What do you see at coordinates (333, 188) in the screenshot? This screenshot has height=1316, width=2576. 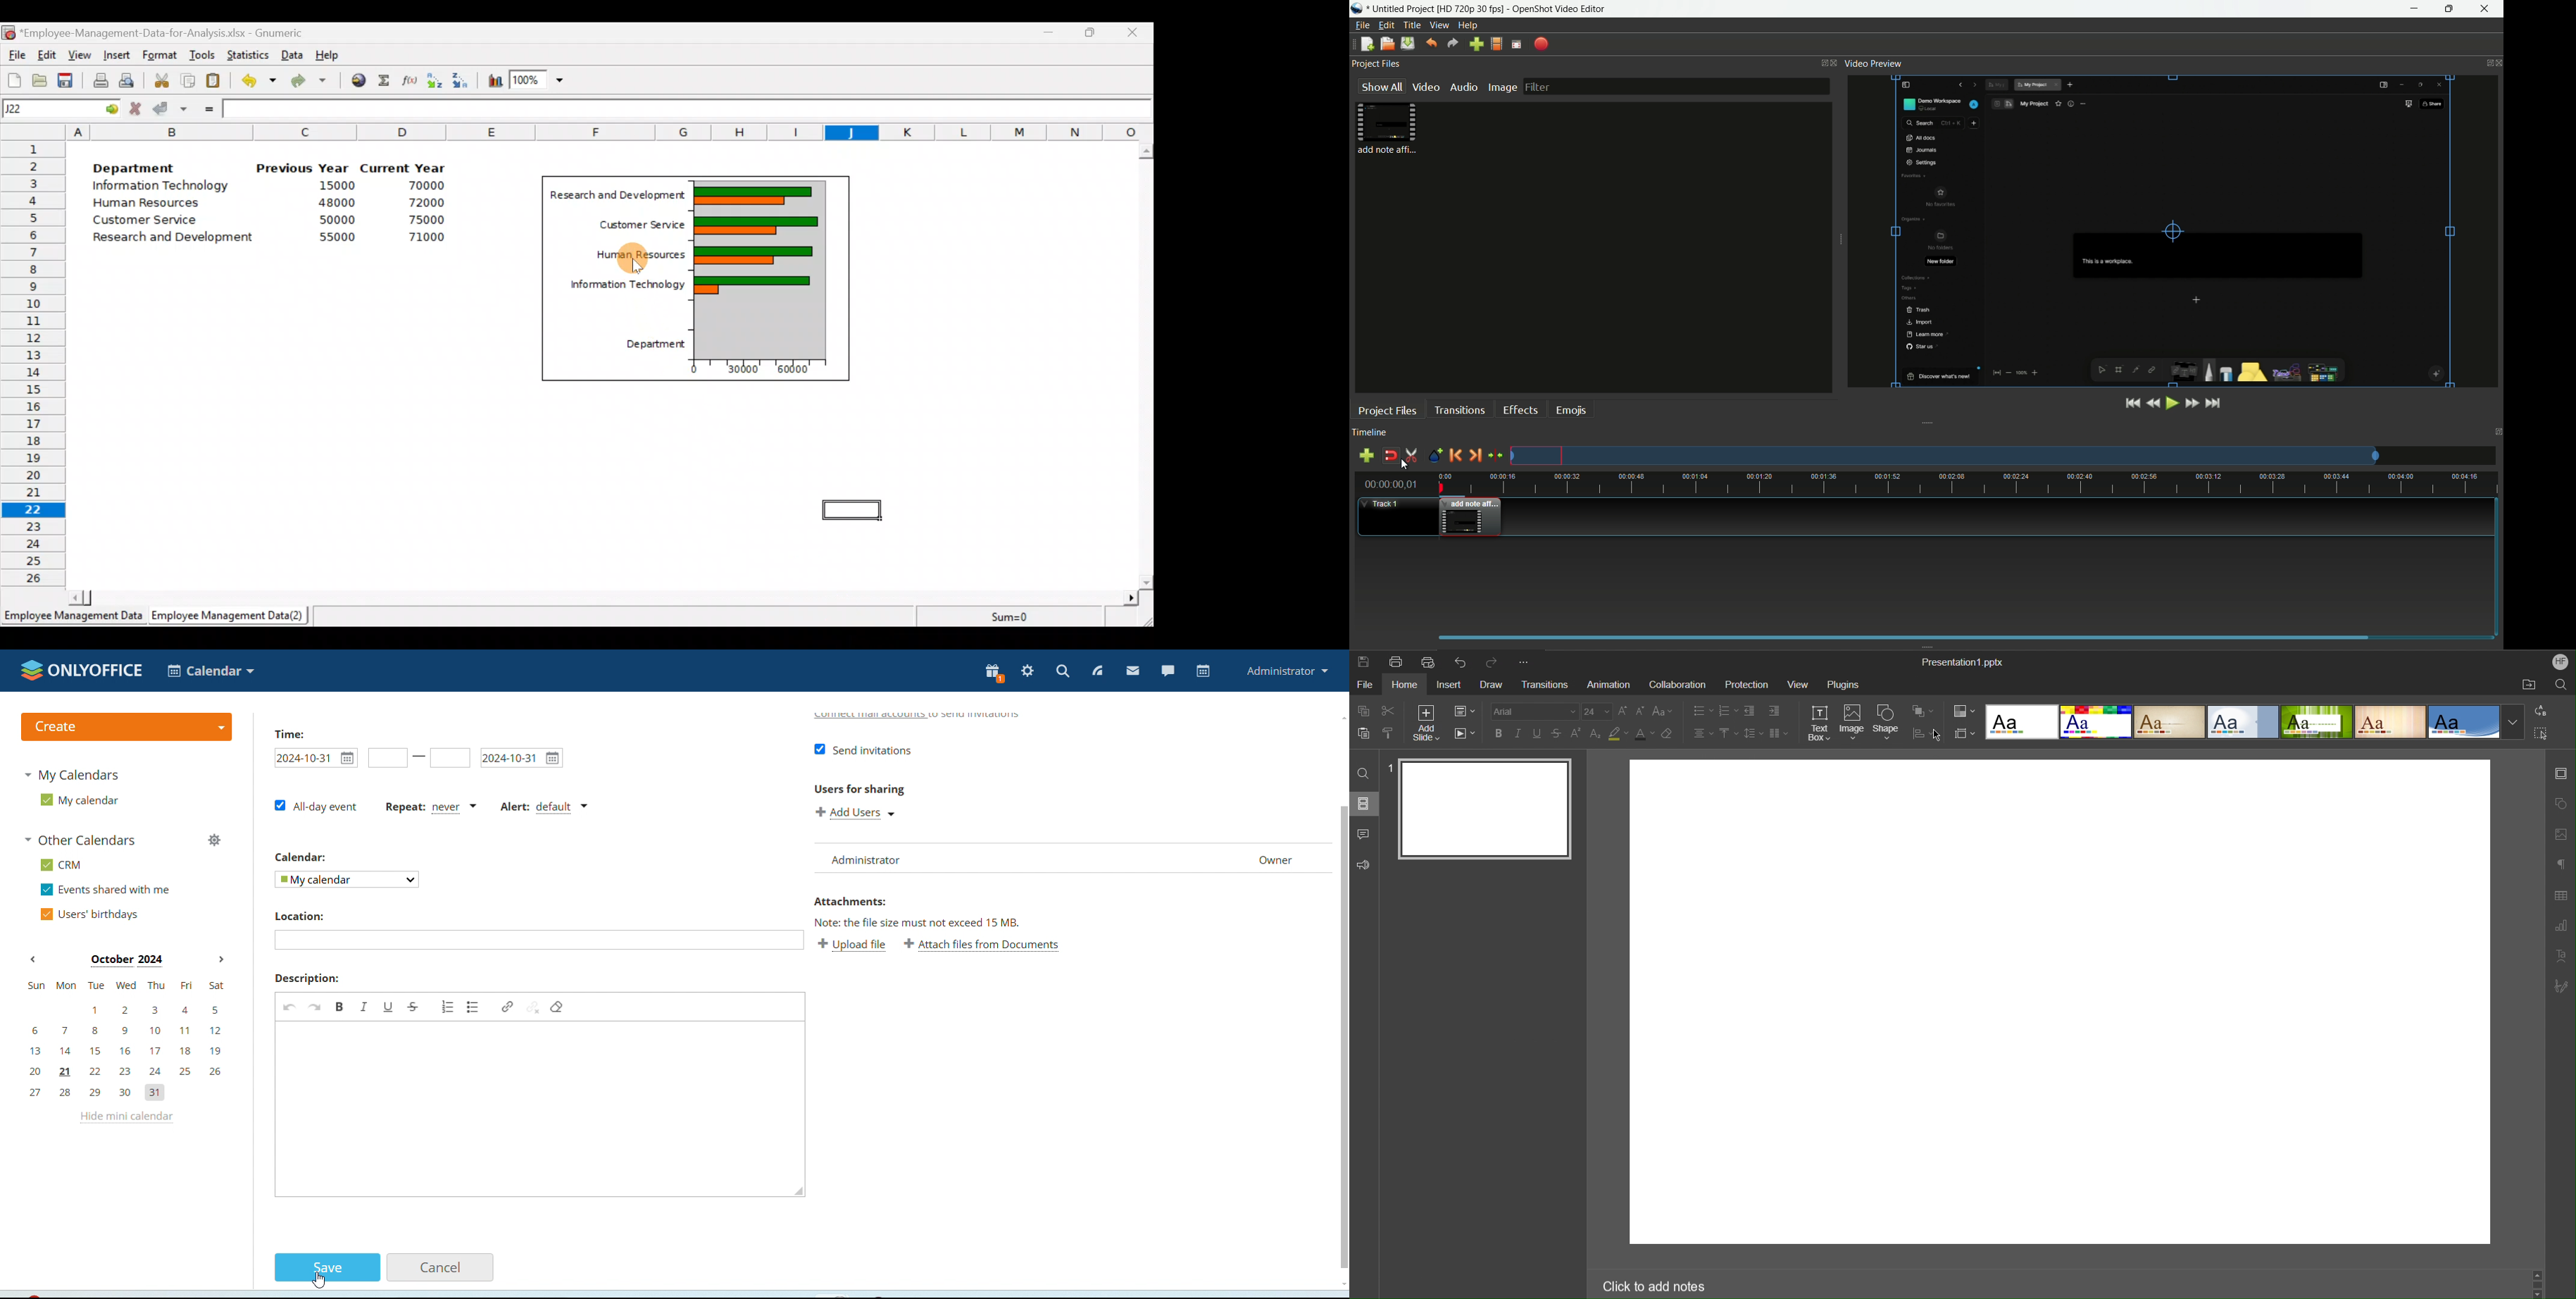 I see `15000` at bounding box center [333, 188].